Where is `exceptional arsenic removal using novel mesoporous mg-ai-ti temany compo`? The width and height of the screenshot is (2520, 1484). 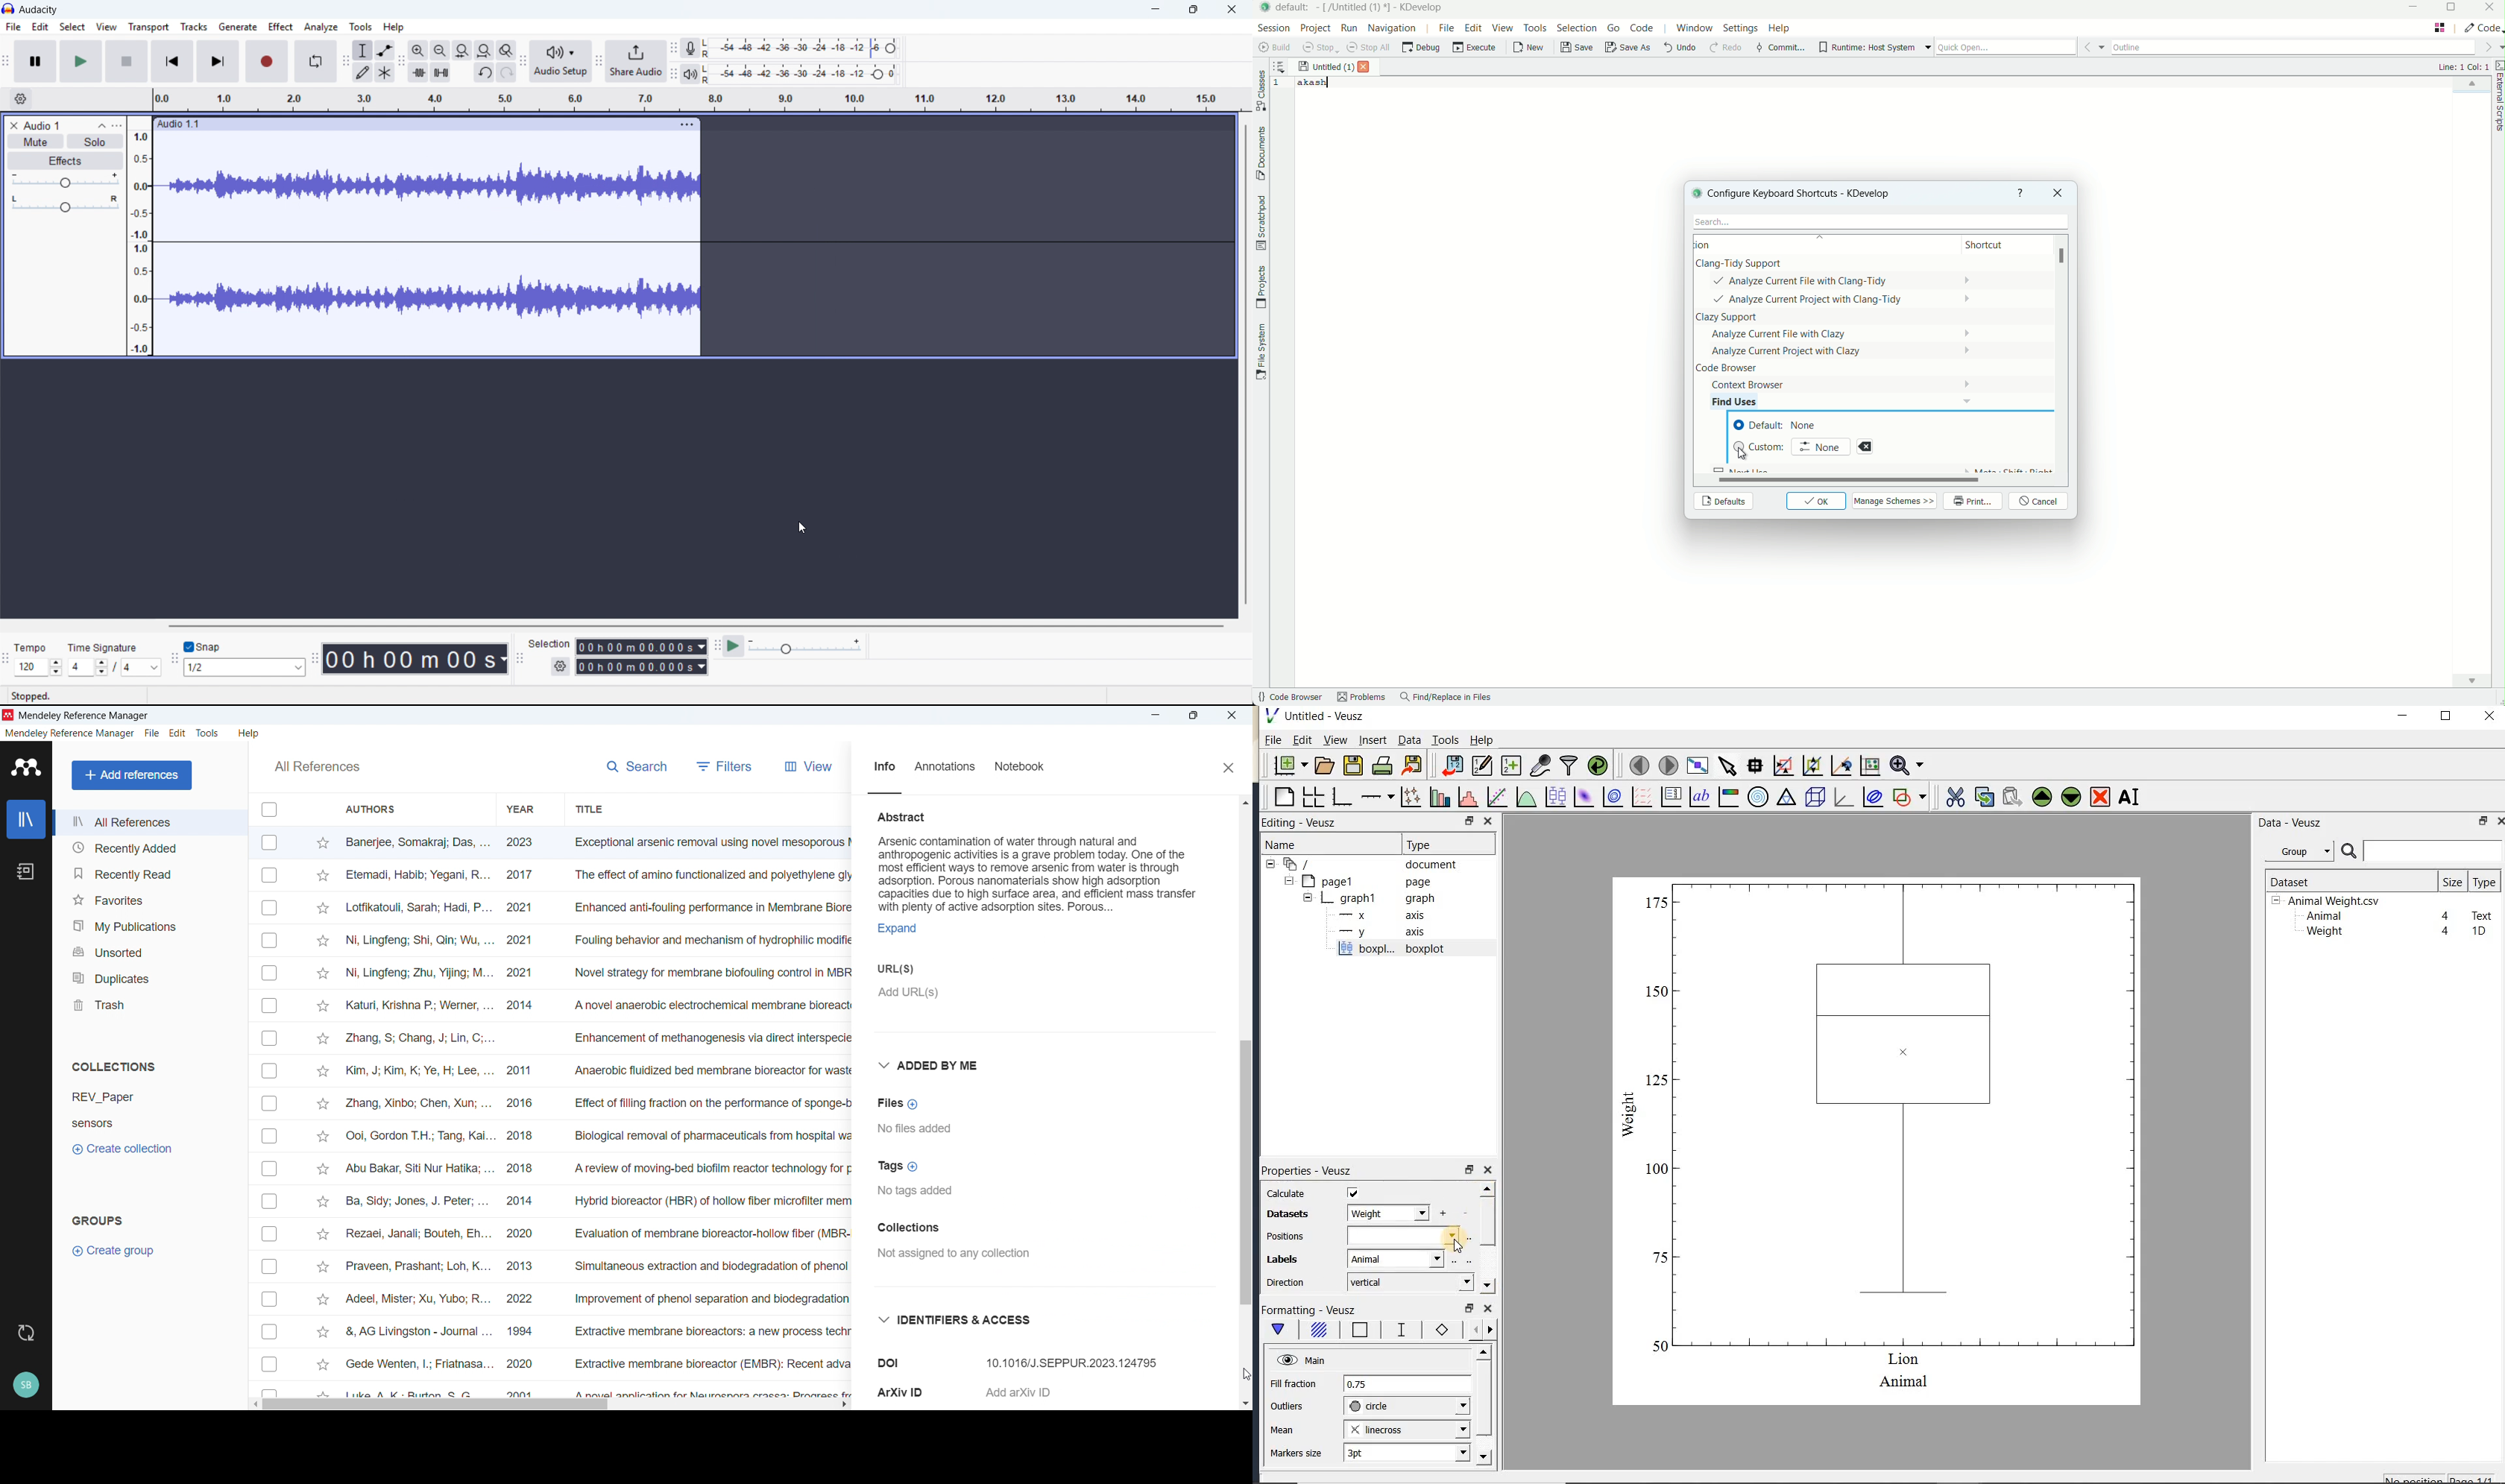 exceptional arsenic removal using novel mesoporous mg-ai-ti temany compo is located at coordinates (706, 843).